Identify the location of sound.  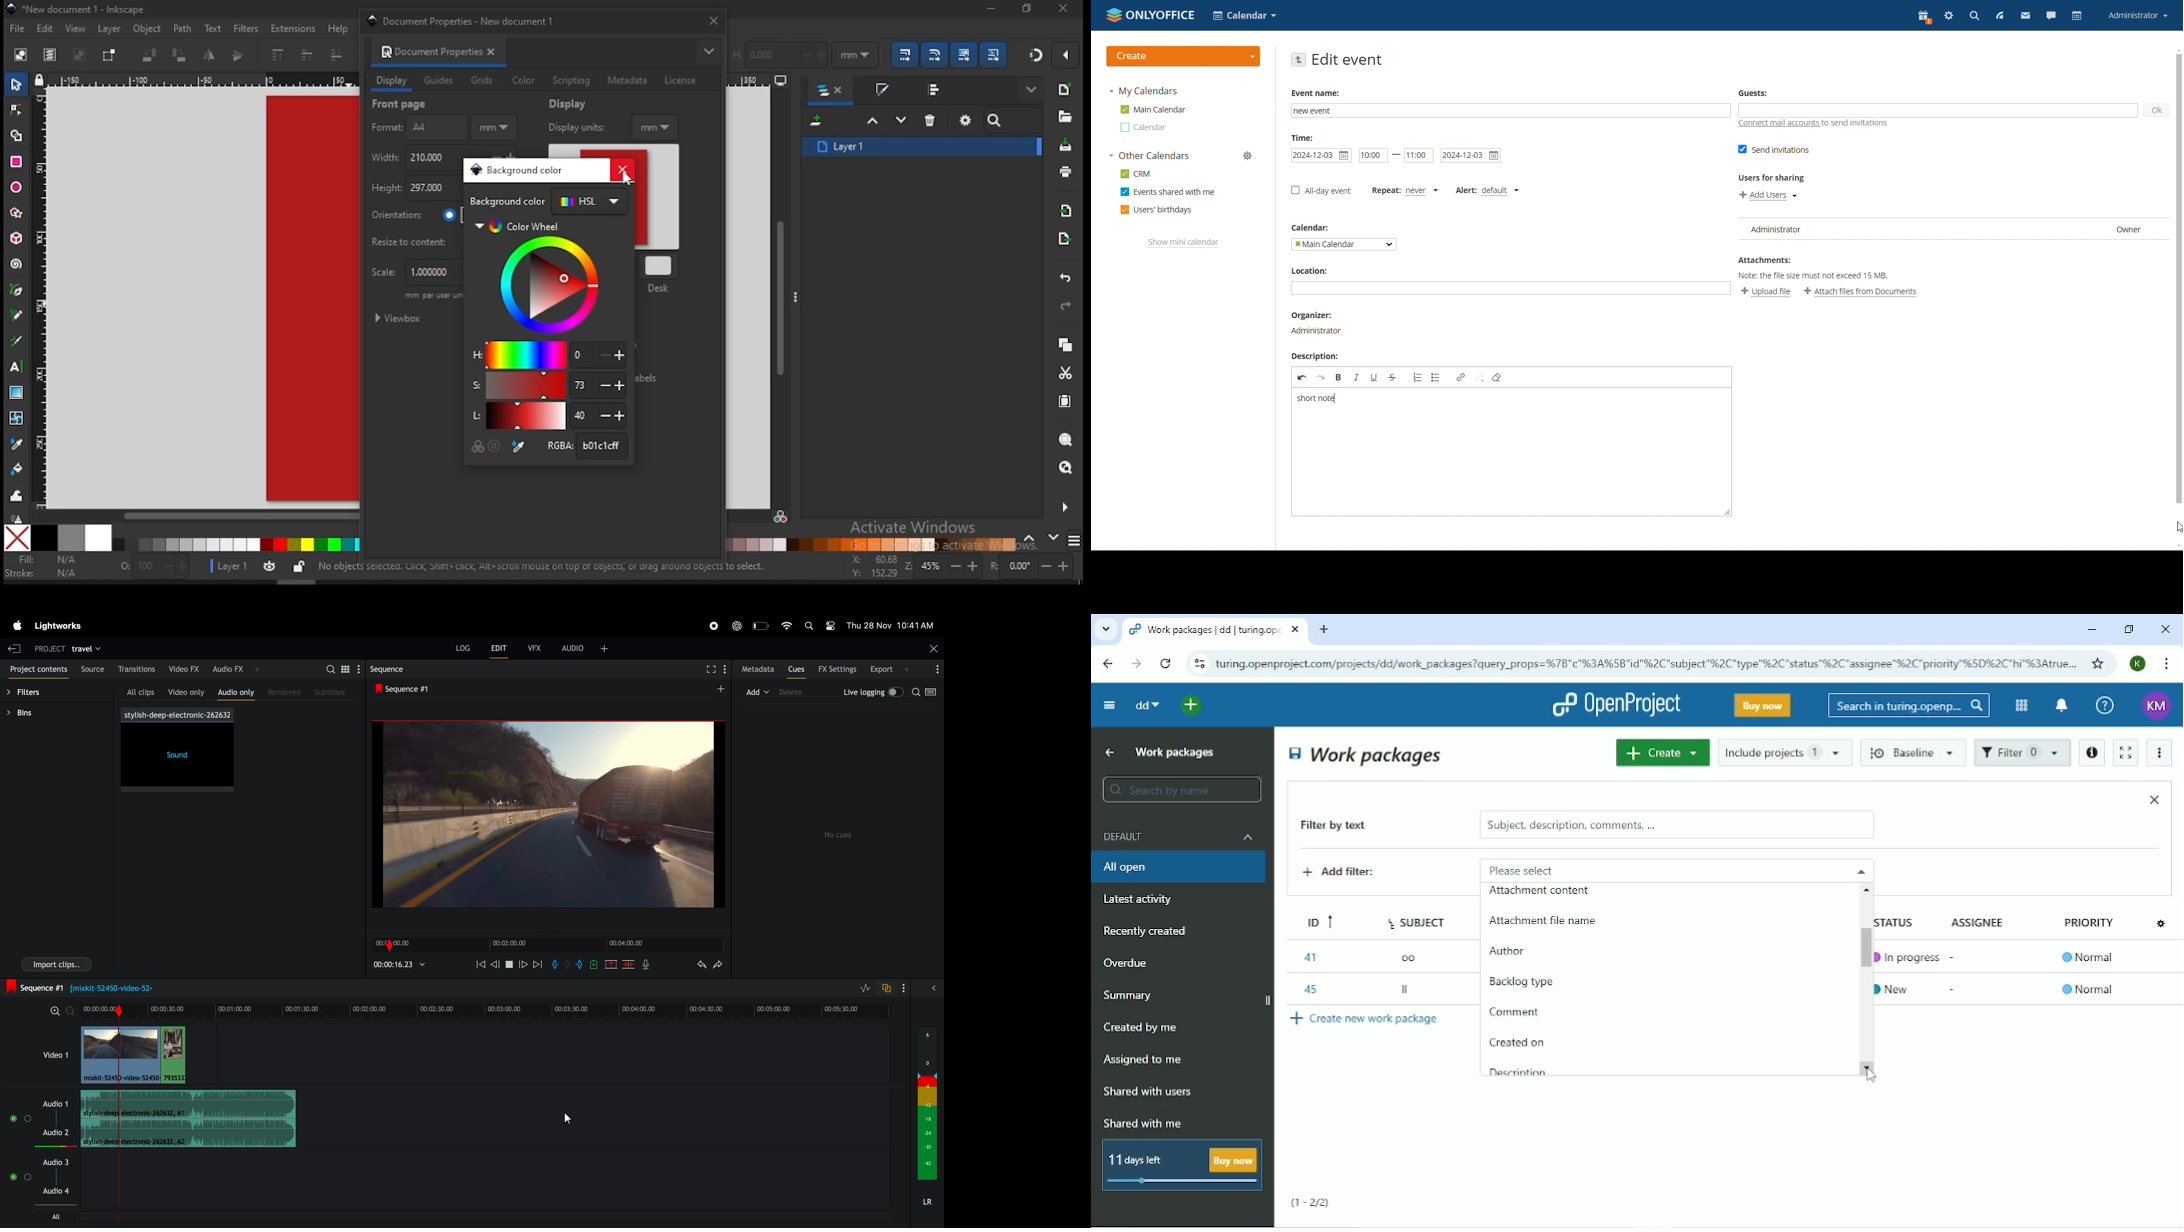
(175, 758).